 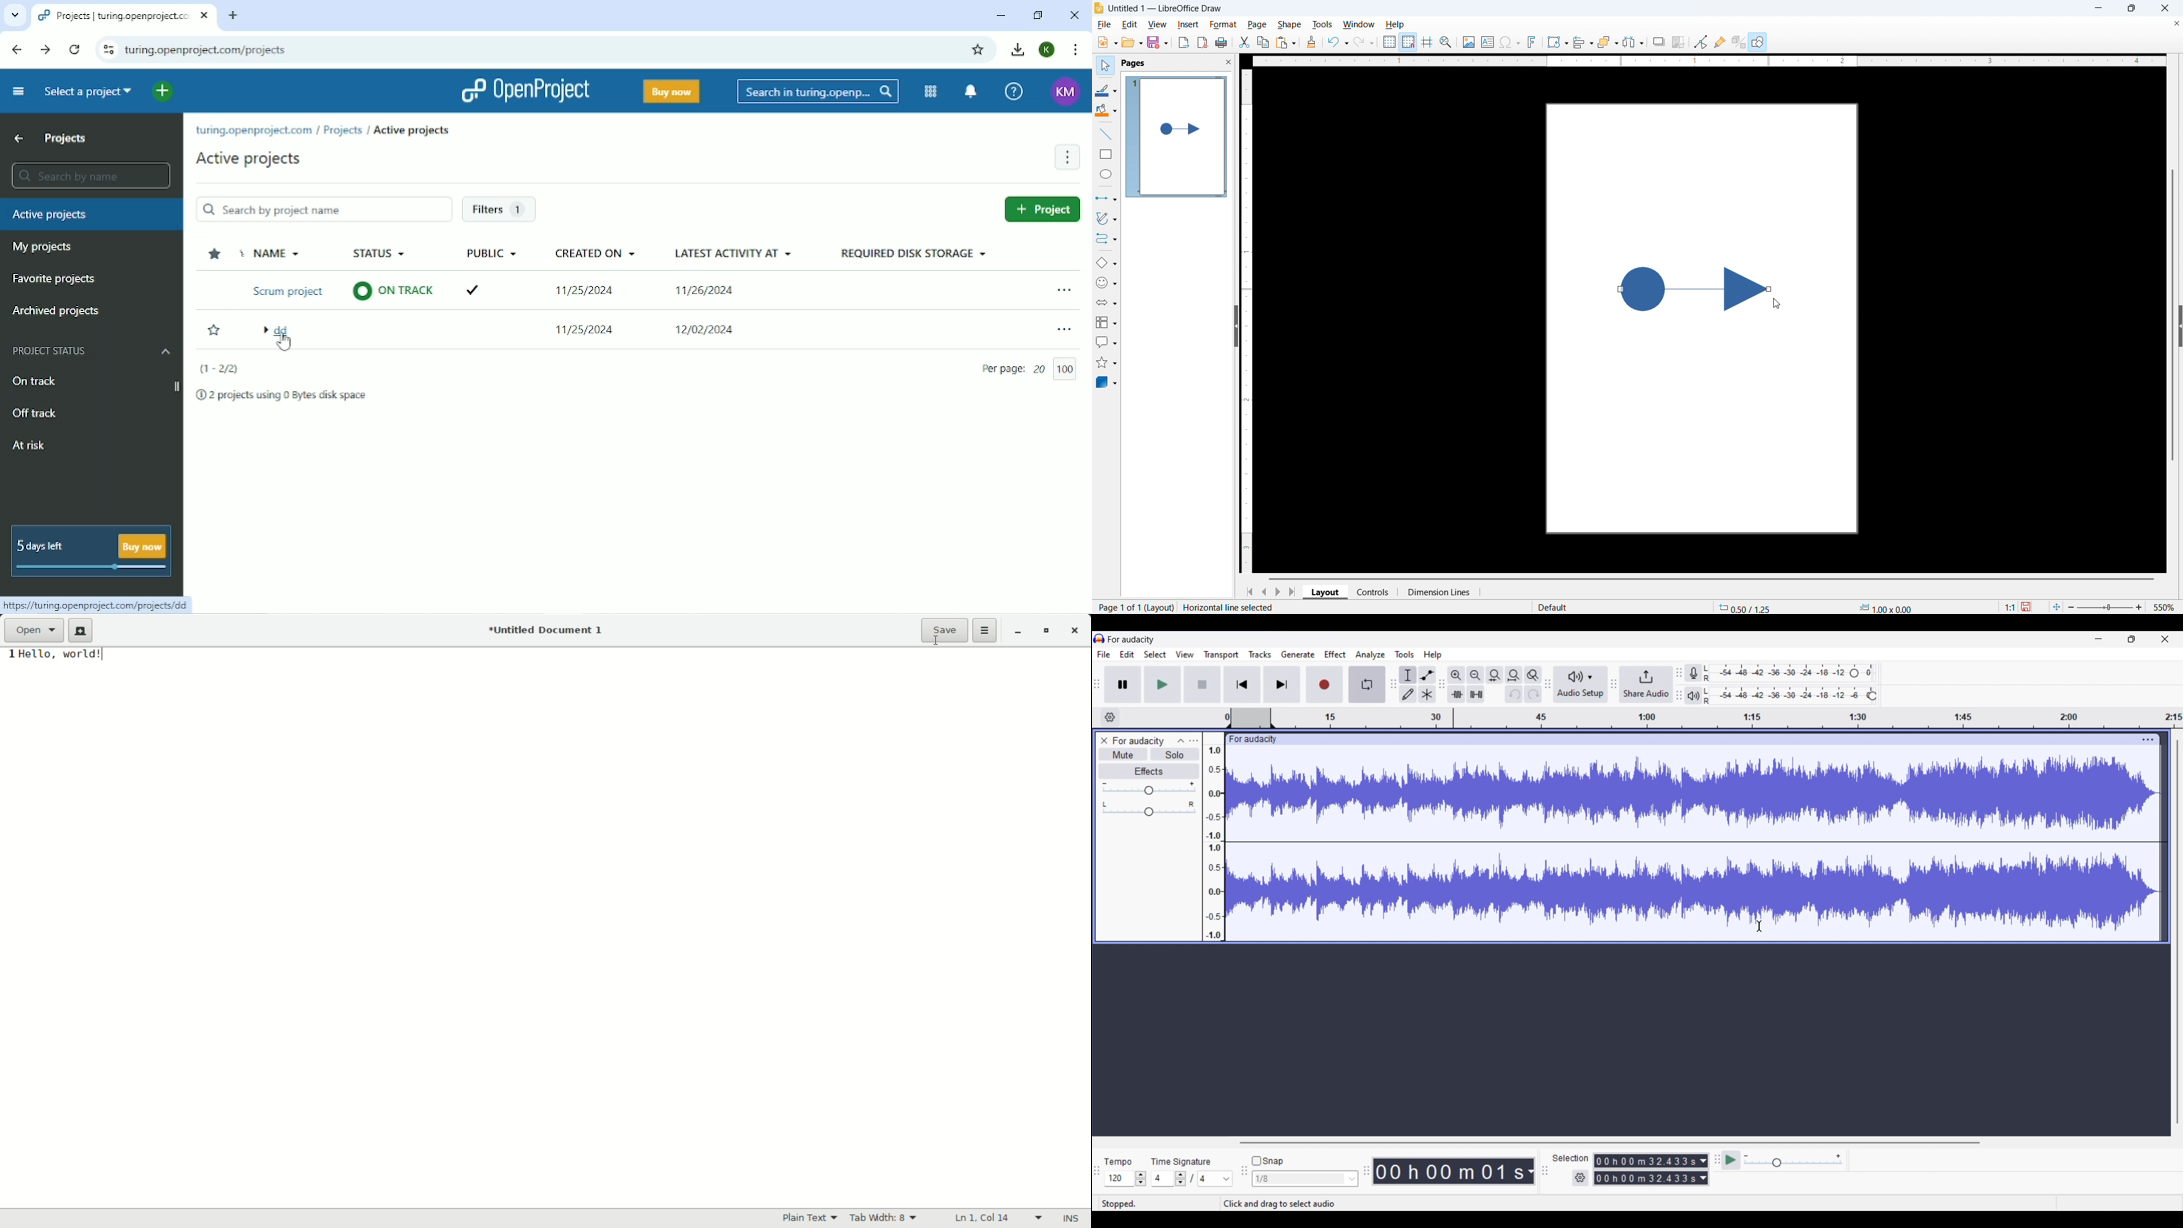 I want to click on Generate menu, so click(x=1298, y=654).